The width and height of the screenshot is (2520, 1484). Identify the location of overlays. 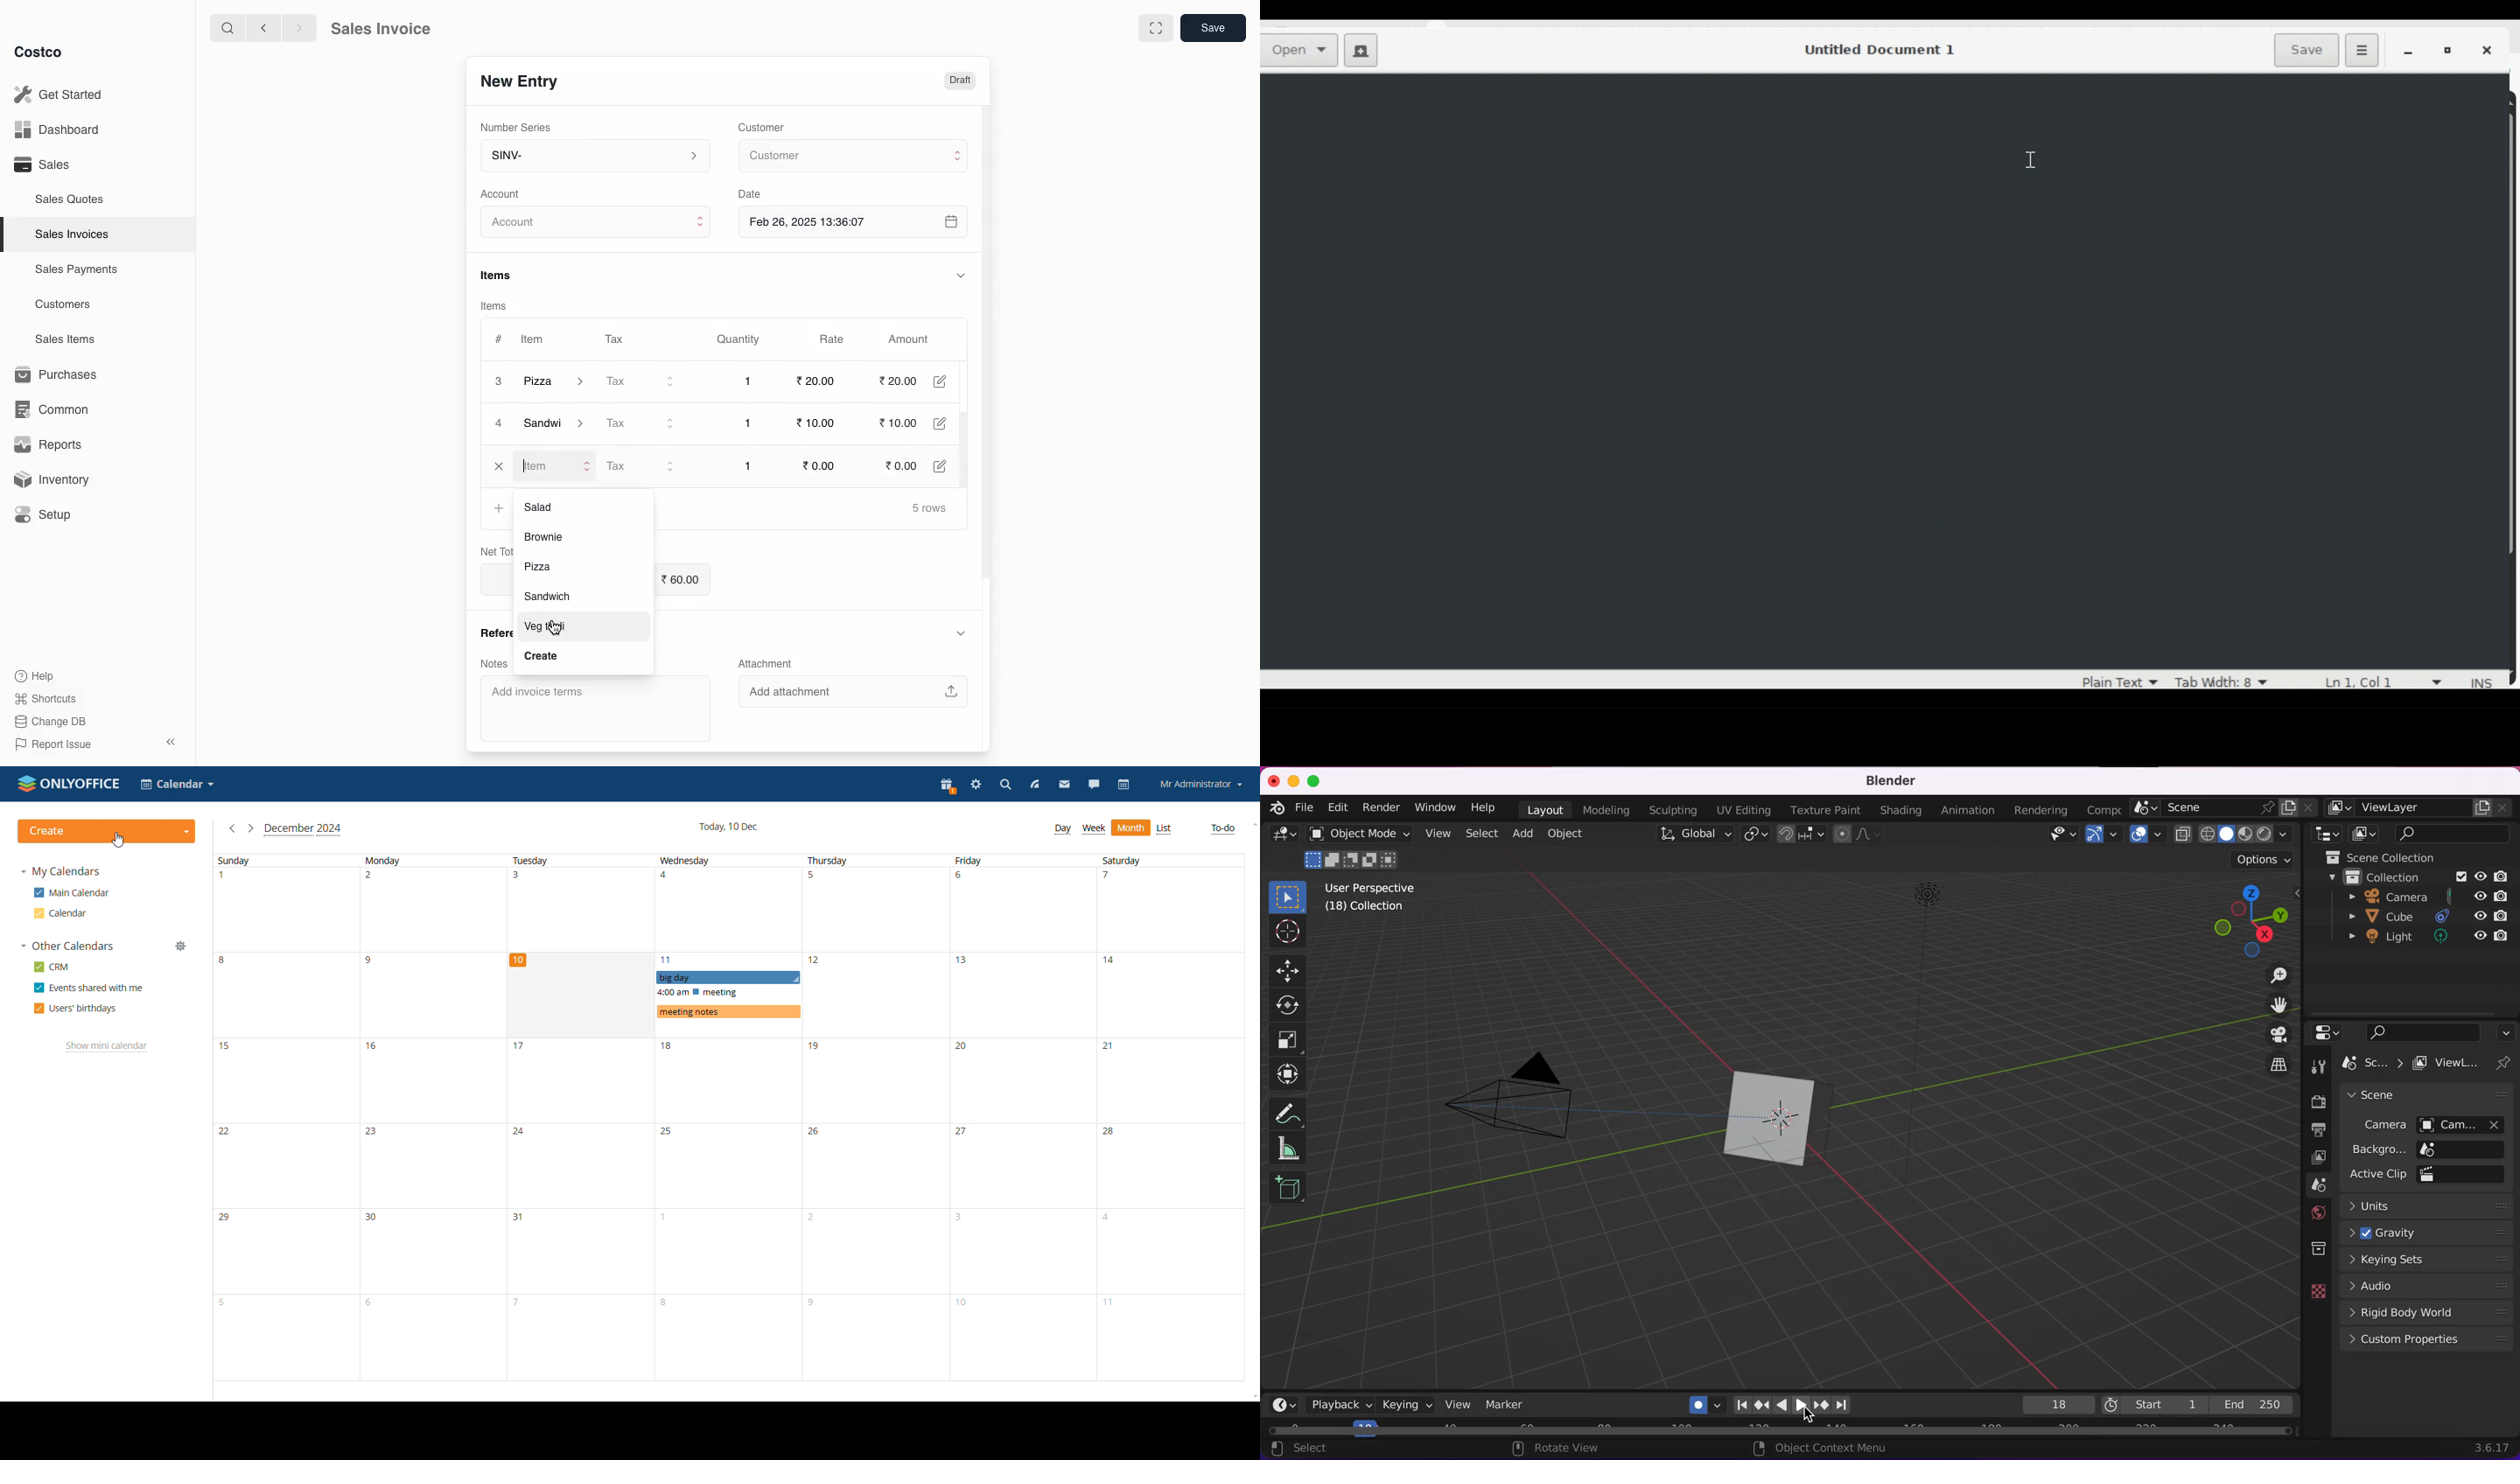
(2143, 838).